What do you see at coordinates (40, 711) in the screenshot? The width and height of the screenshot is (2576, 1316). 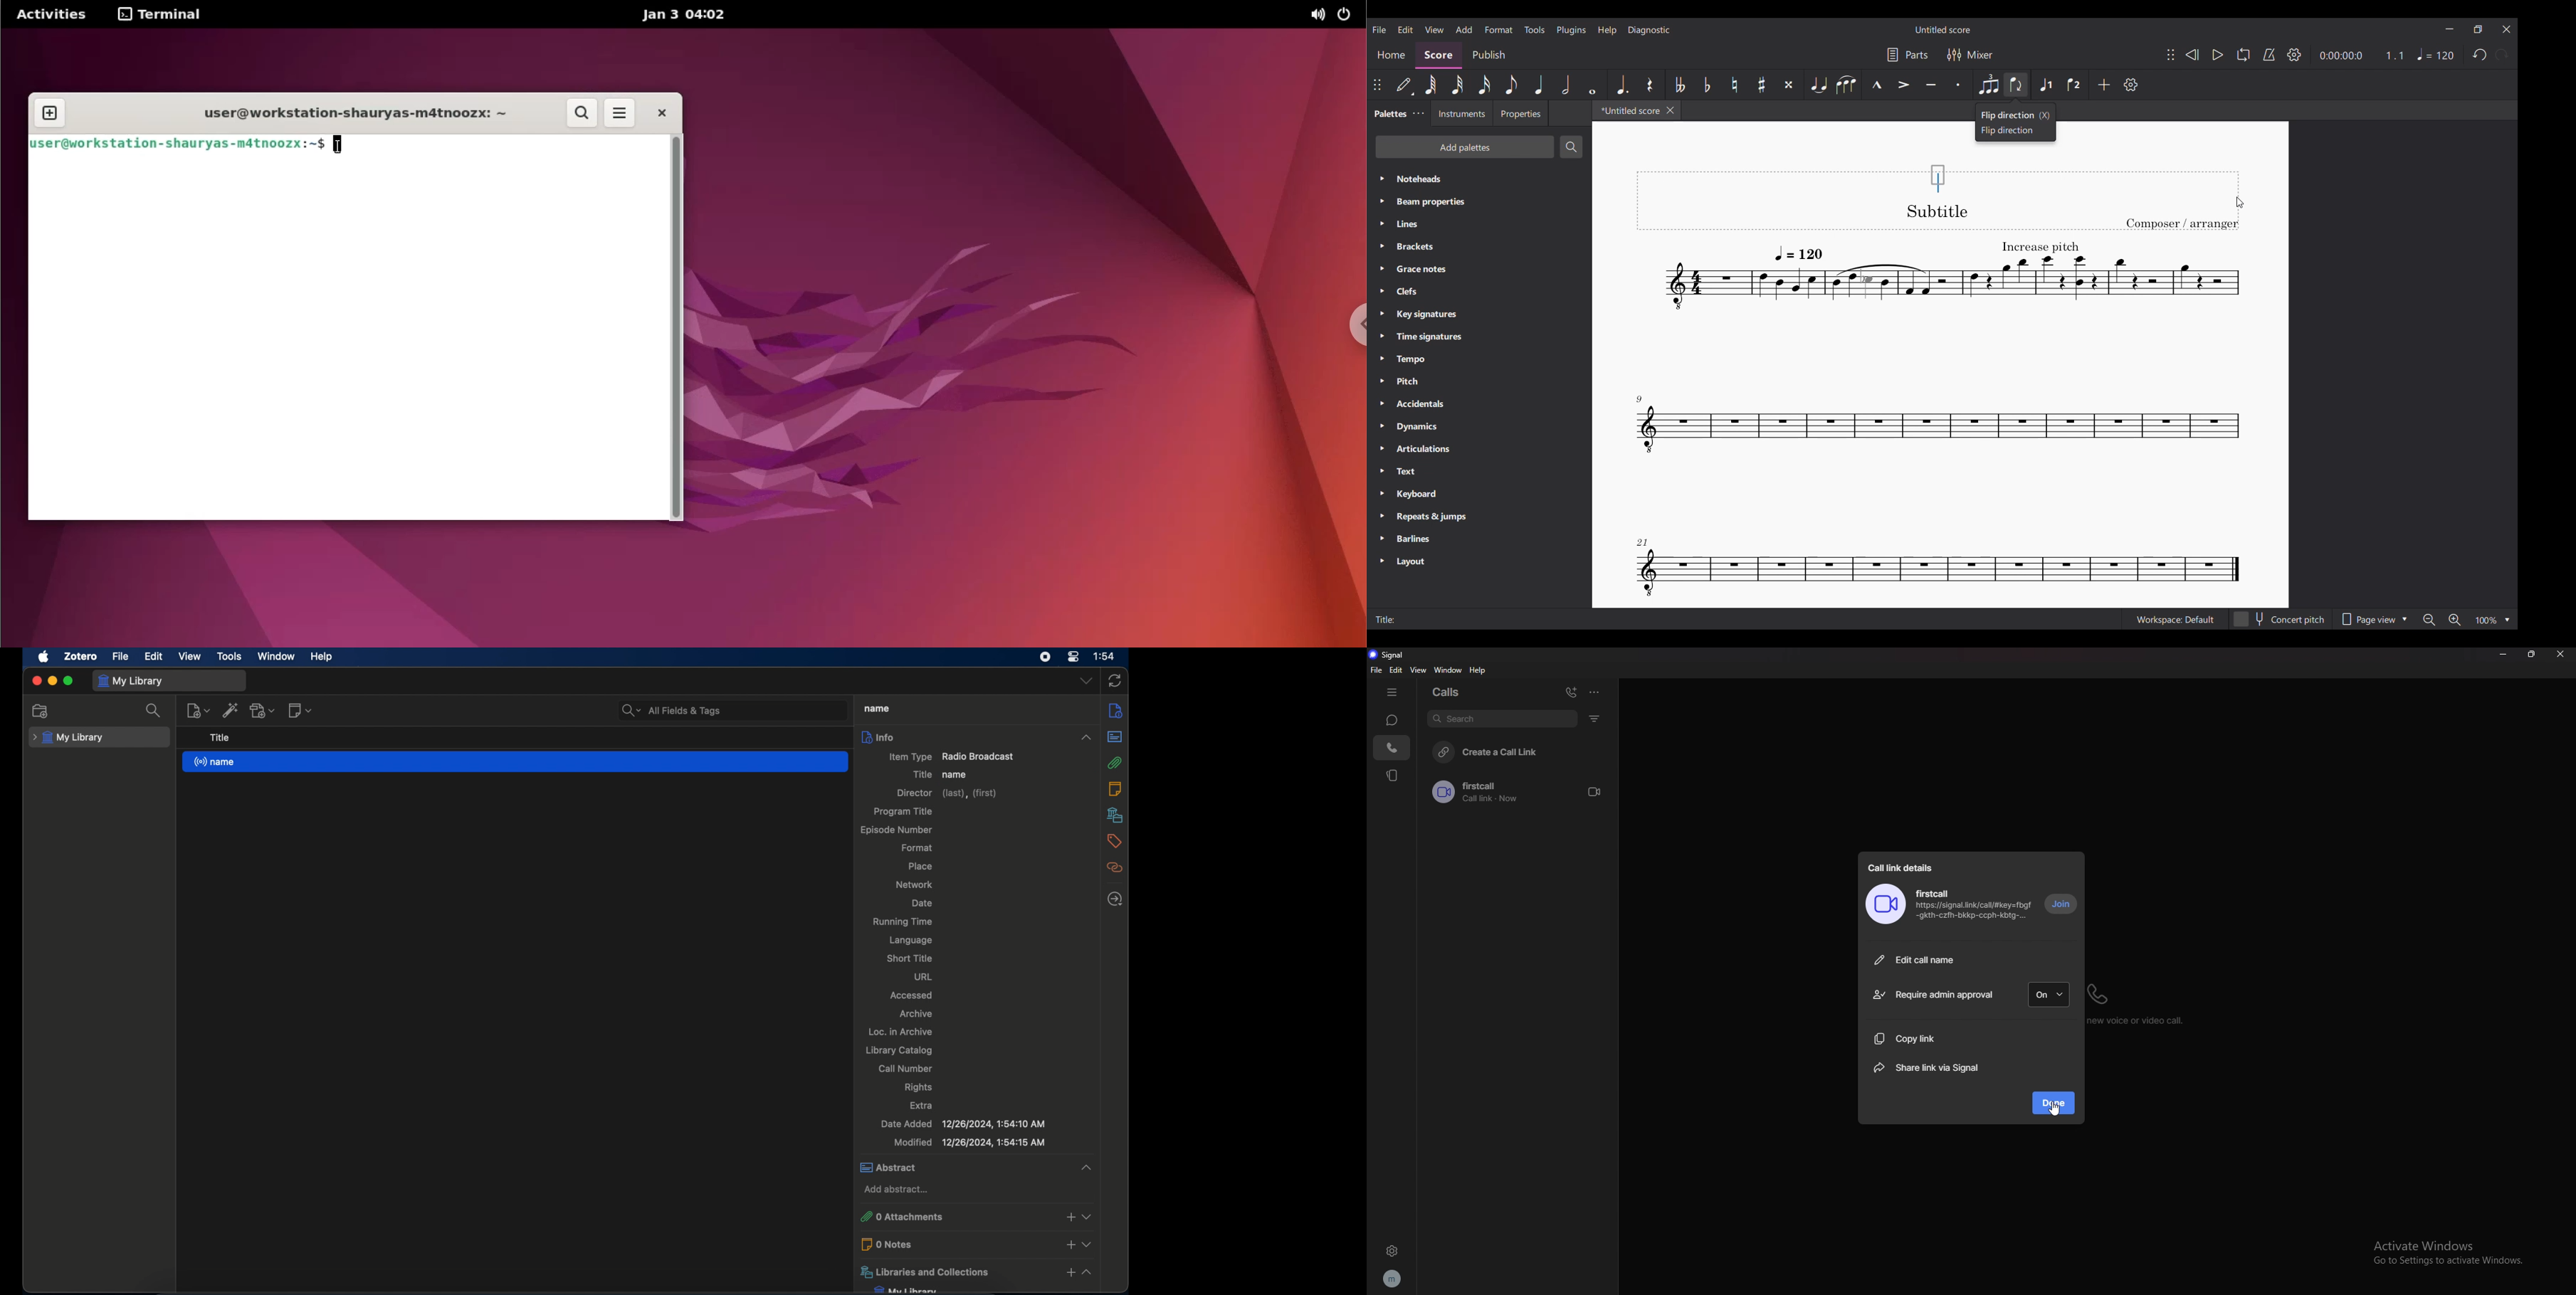 I see `new collection` at bounding box center [40, 711].